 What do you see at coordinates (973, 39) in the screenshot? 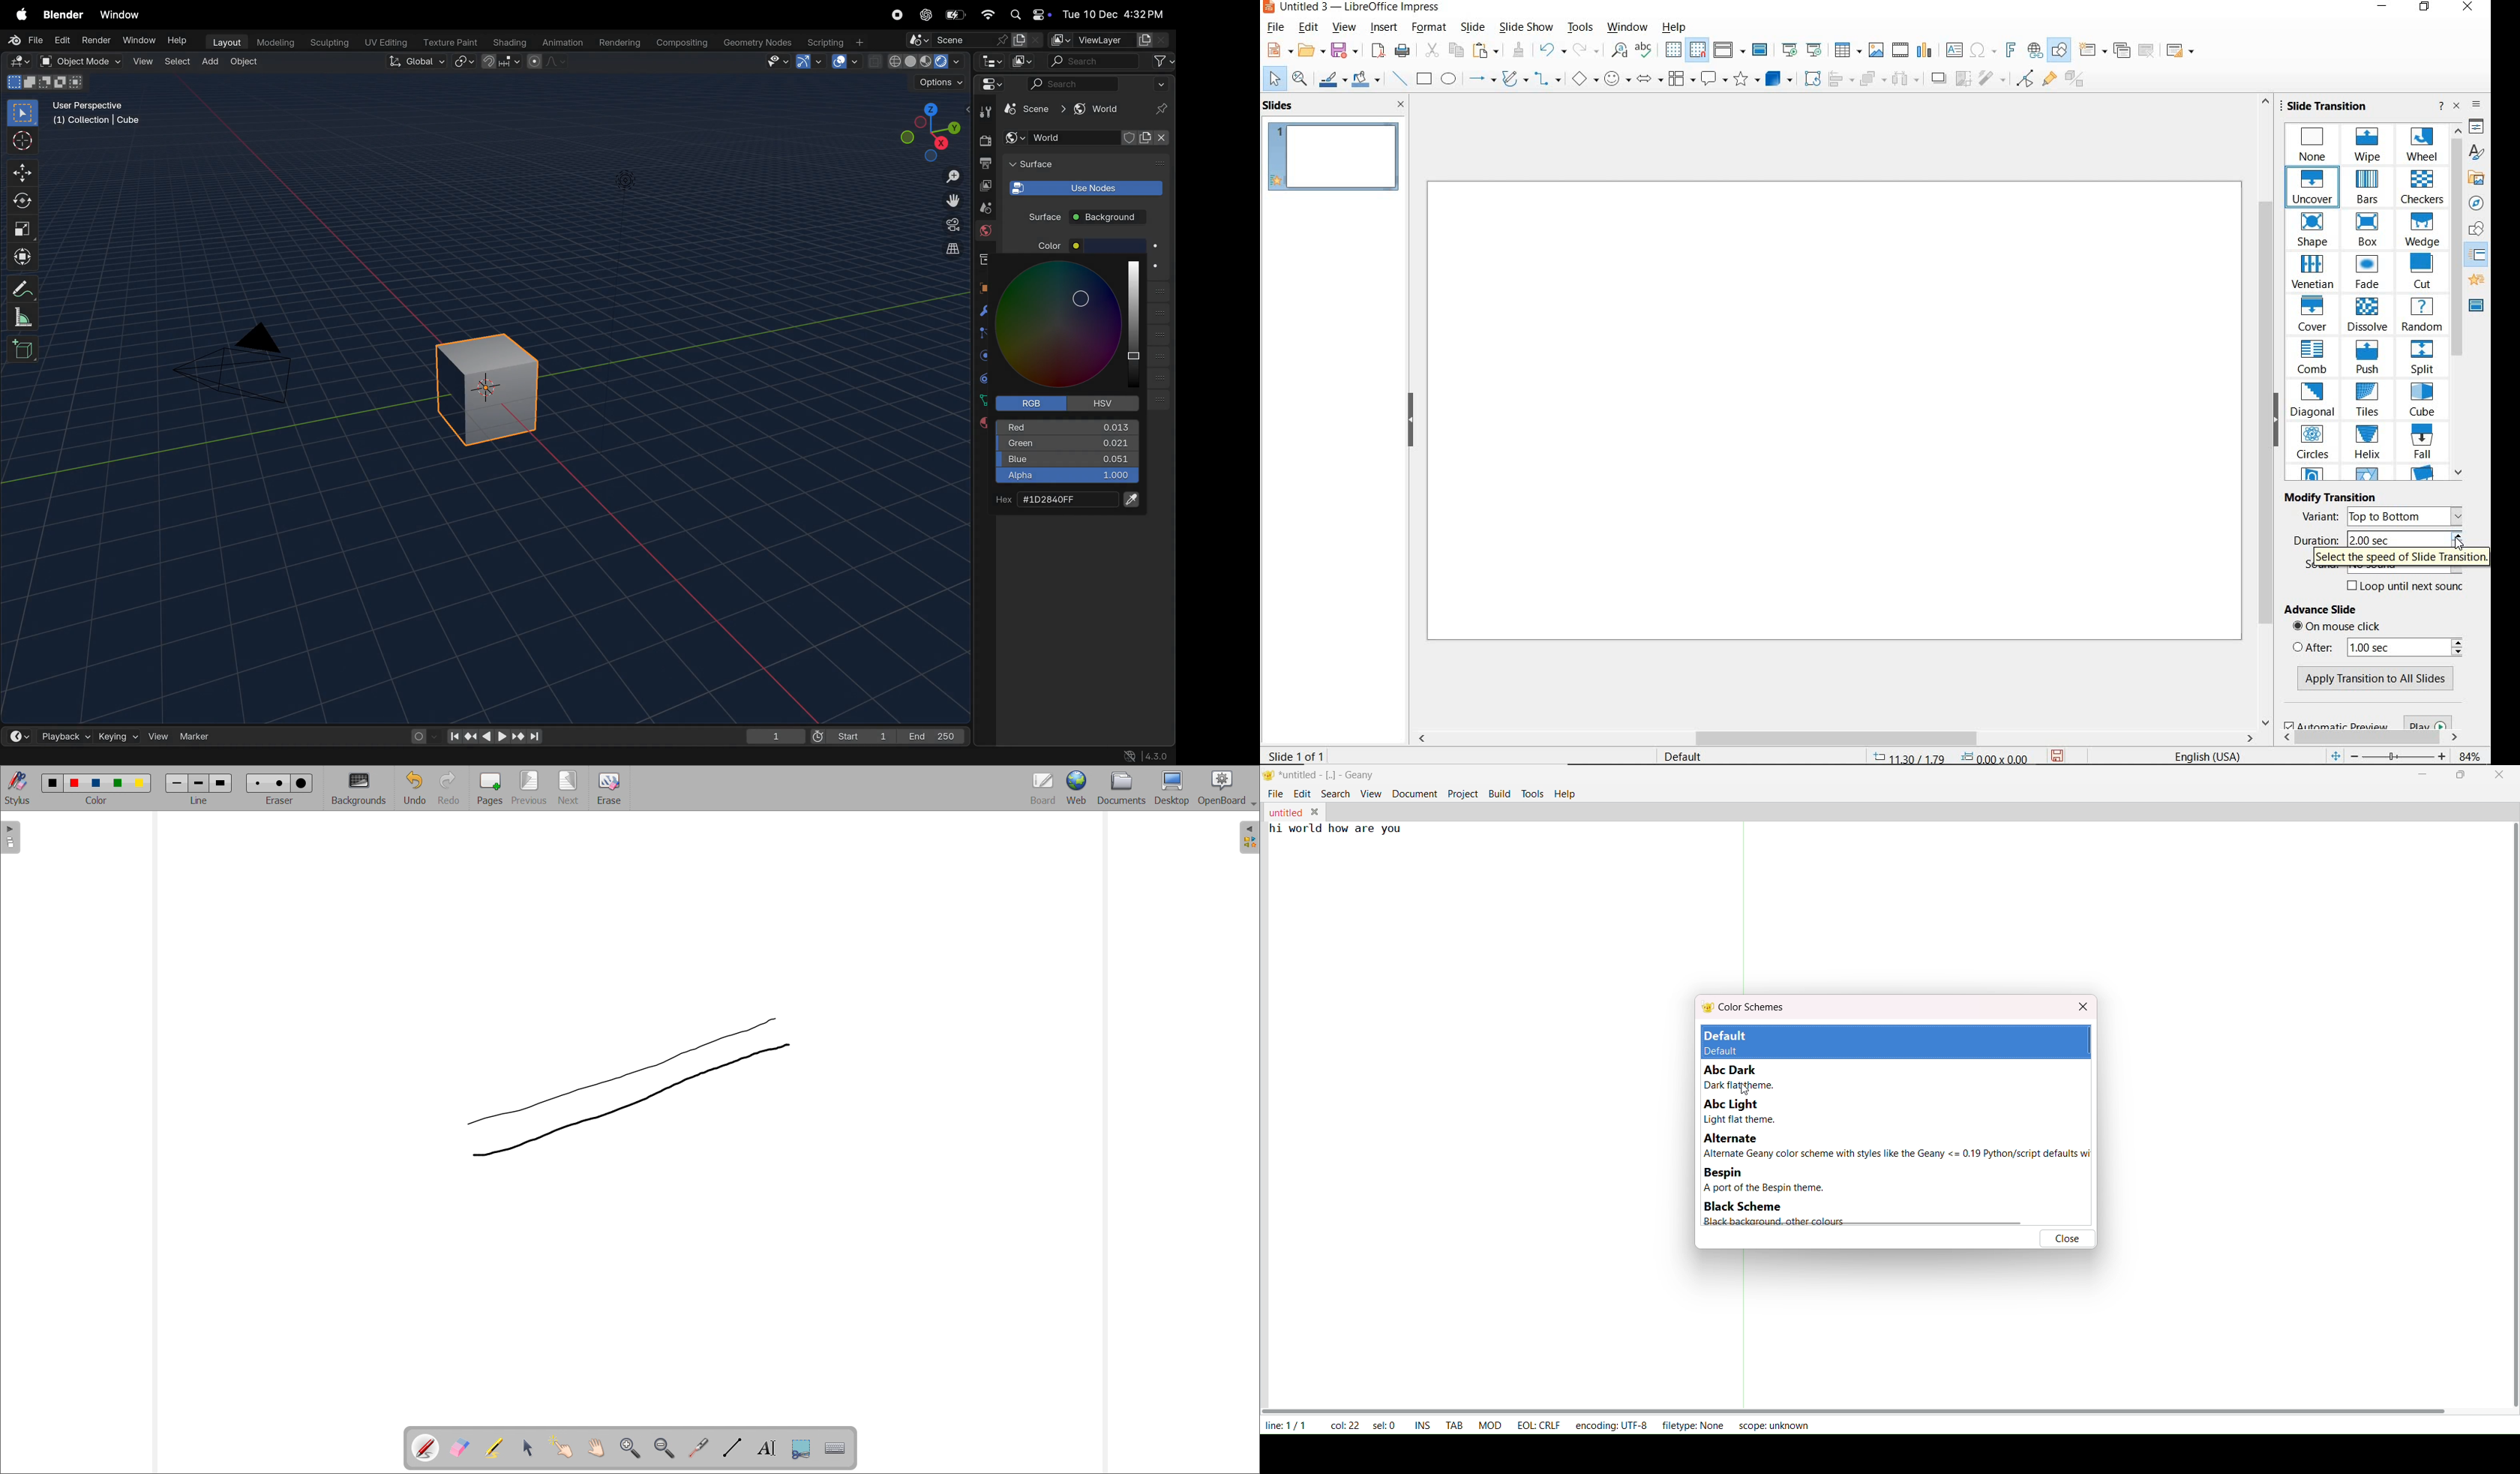
I see `scene` at bounding box center [973, 39].